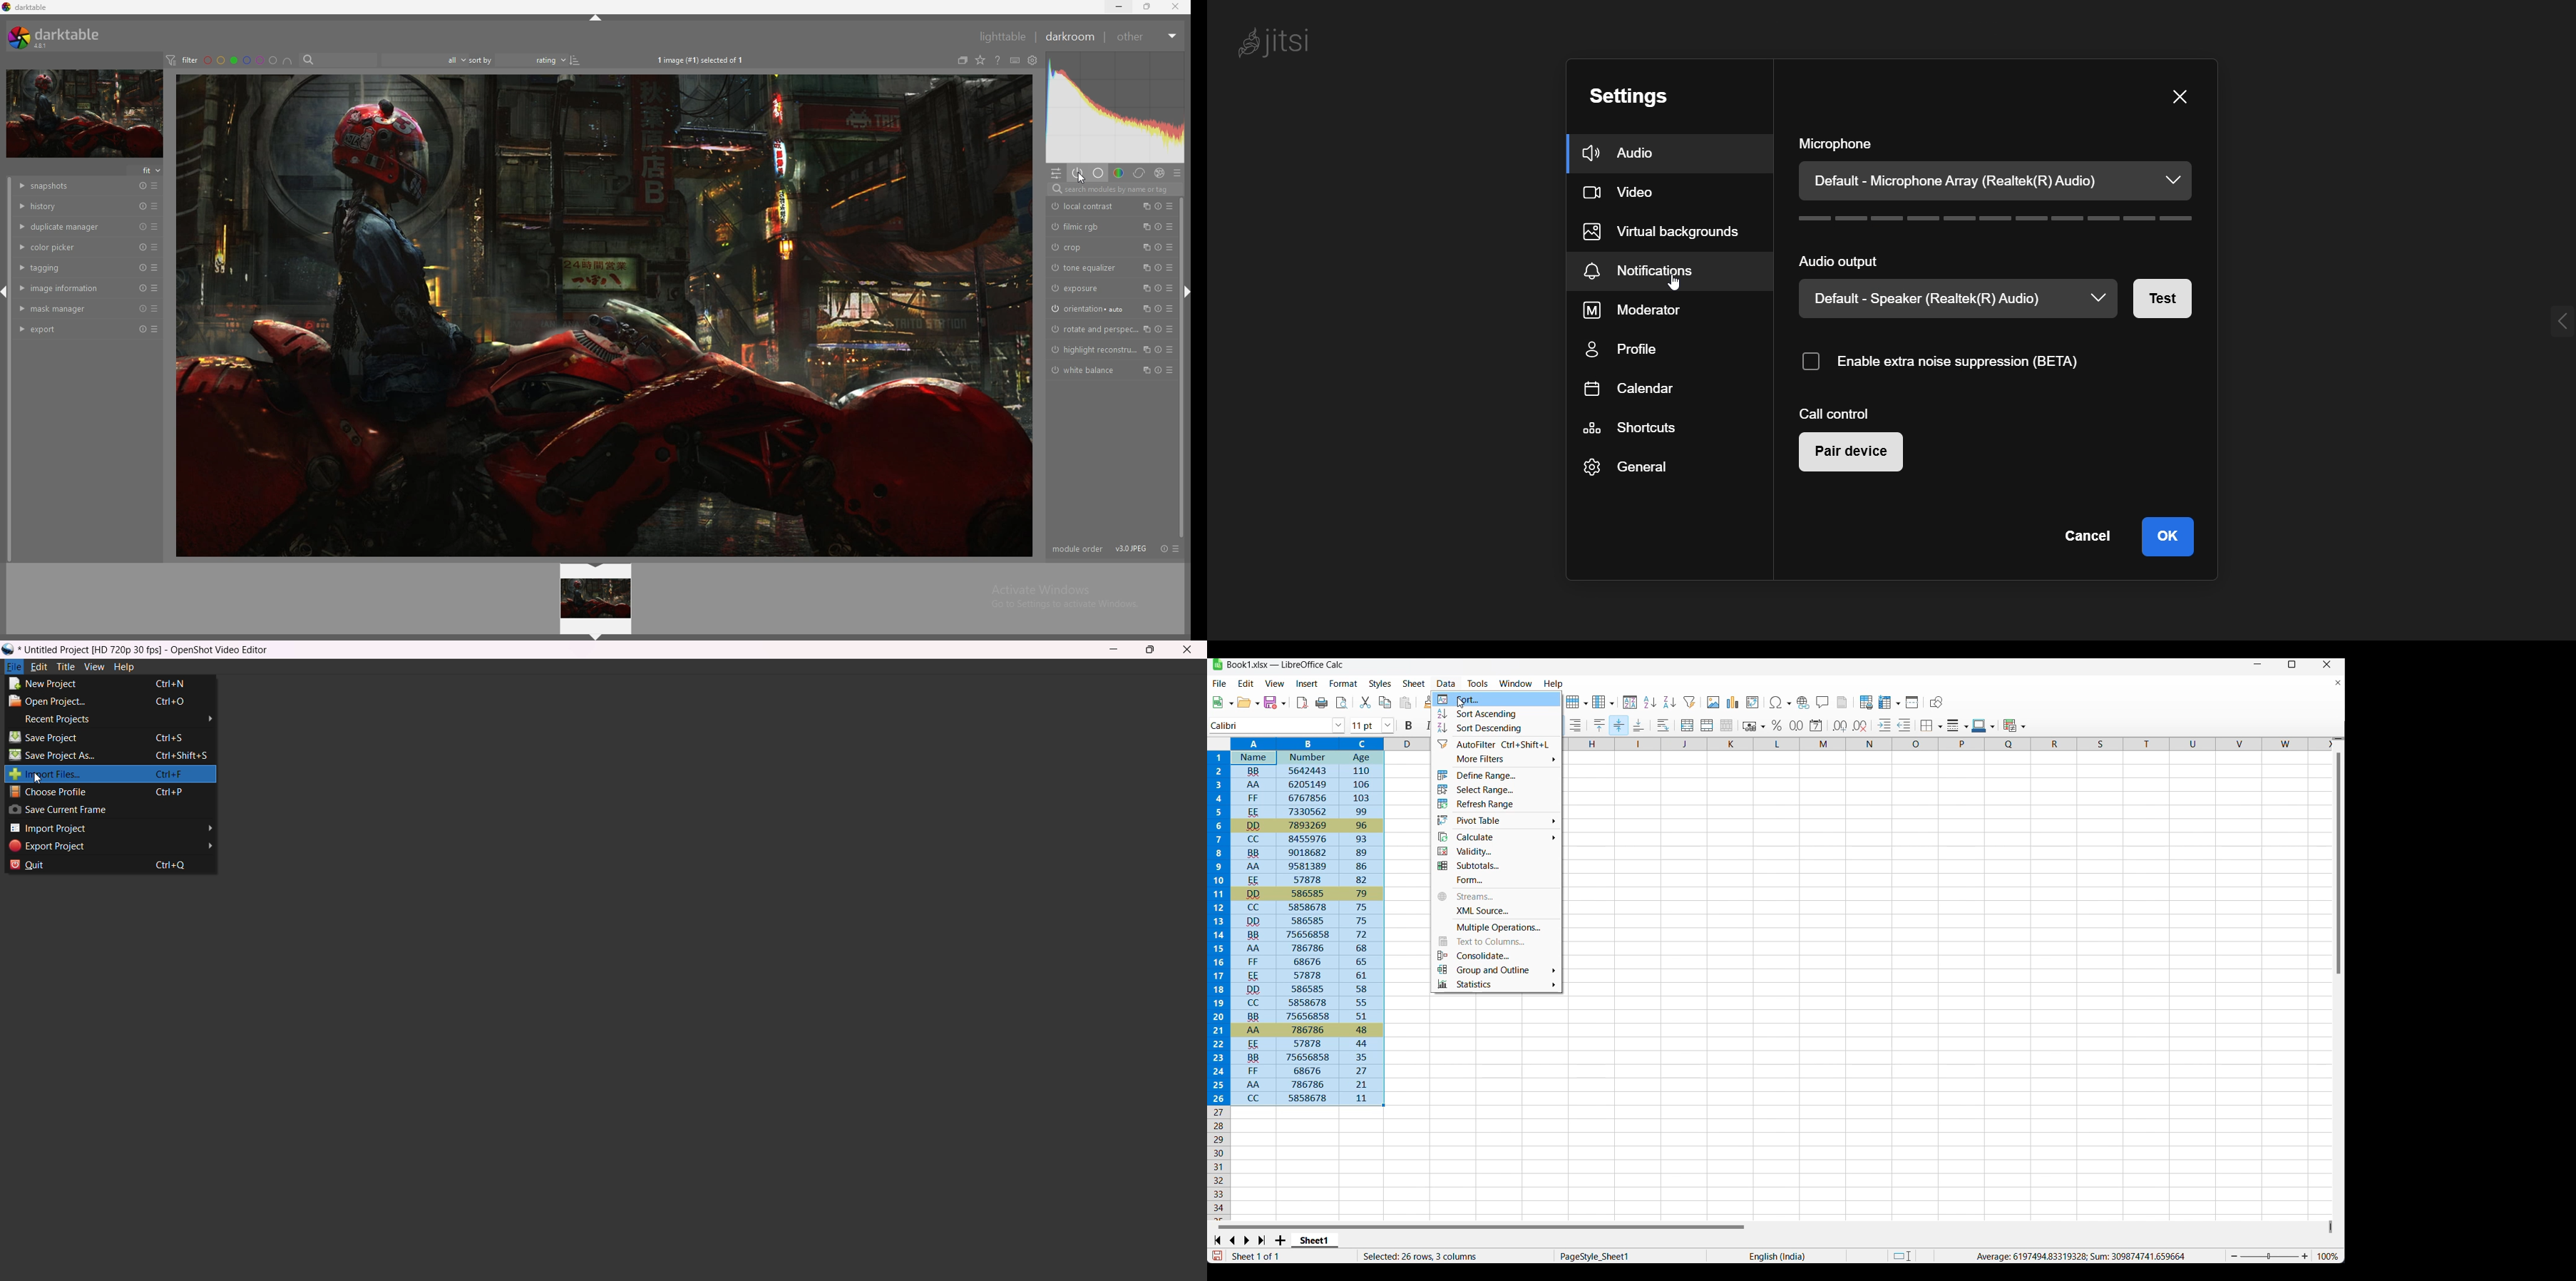 The width and height of the screenshot is (2576, 1288). What do you see at coordinates (1090, 370) in the screenshot?
I see `white balance` at bounding box center [1090, 370].